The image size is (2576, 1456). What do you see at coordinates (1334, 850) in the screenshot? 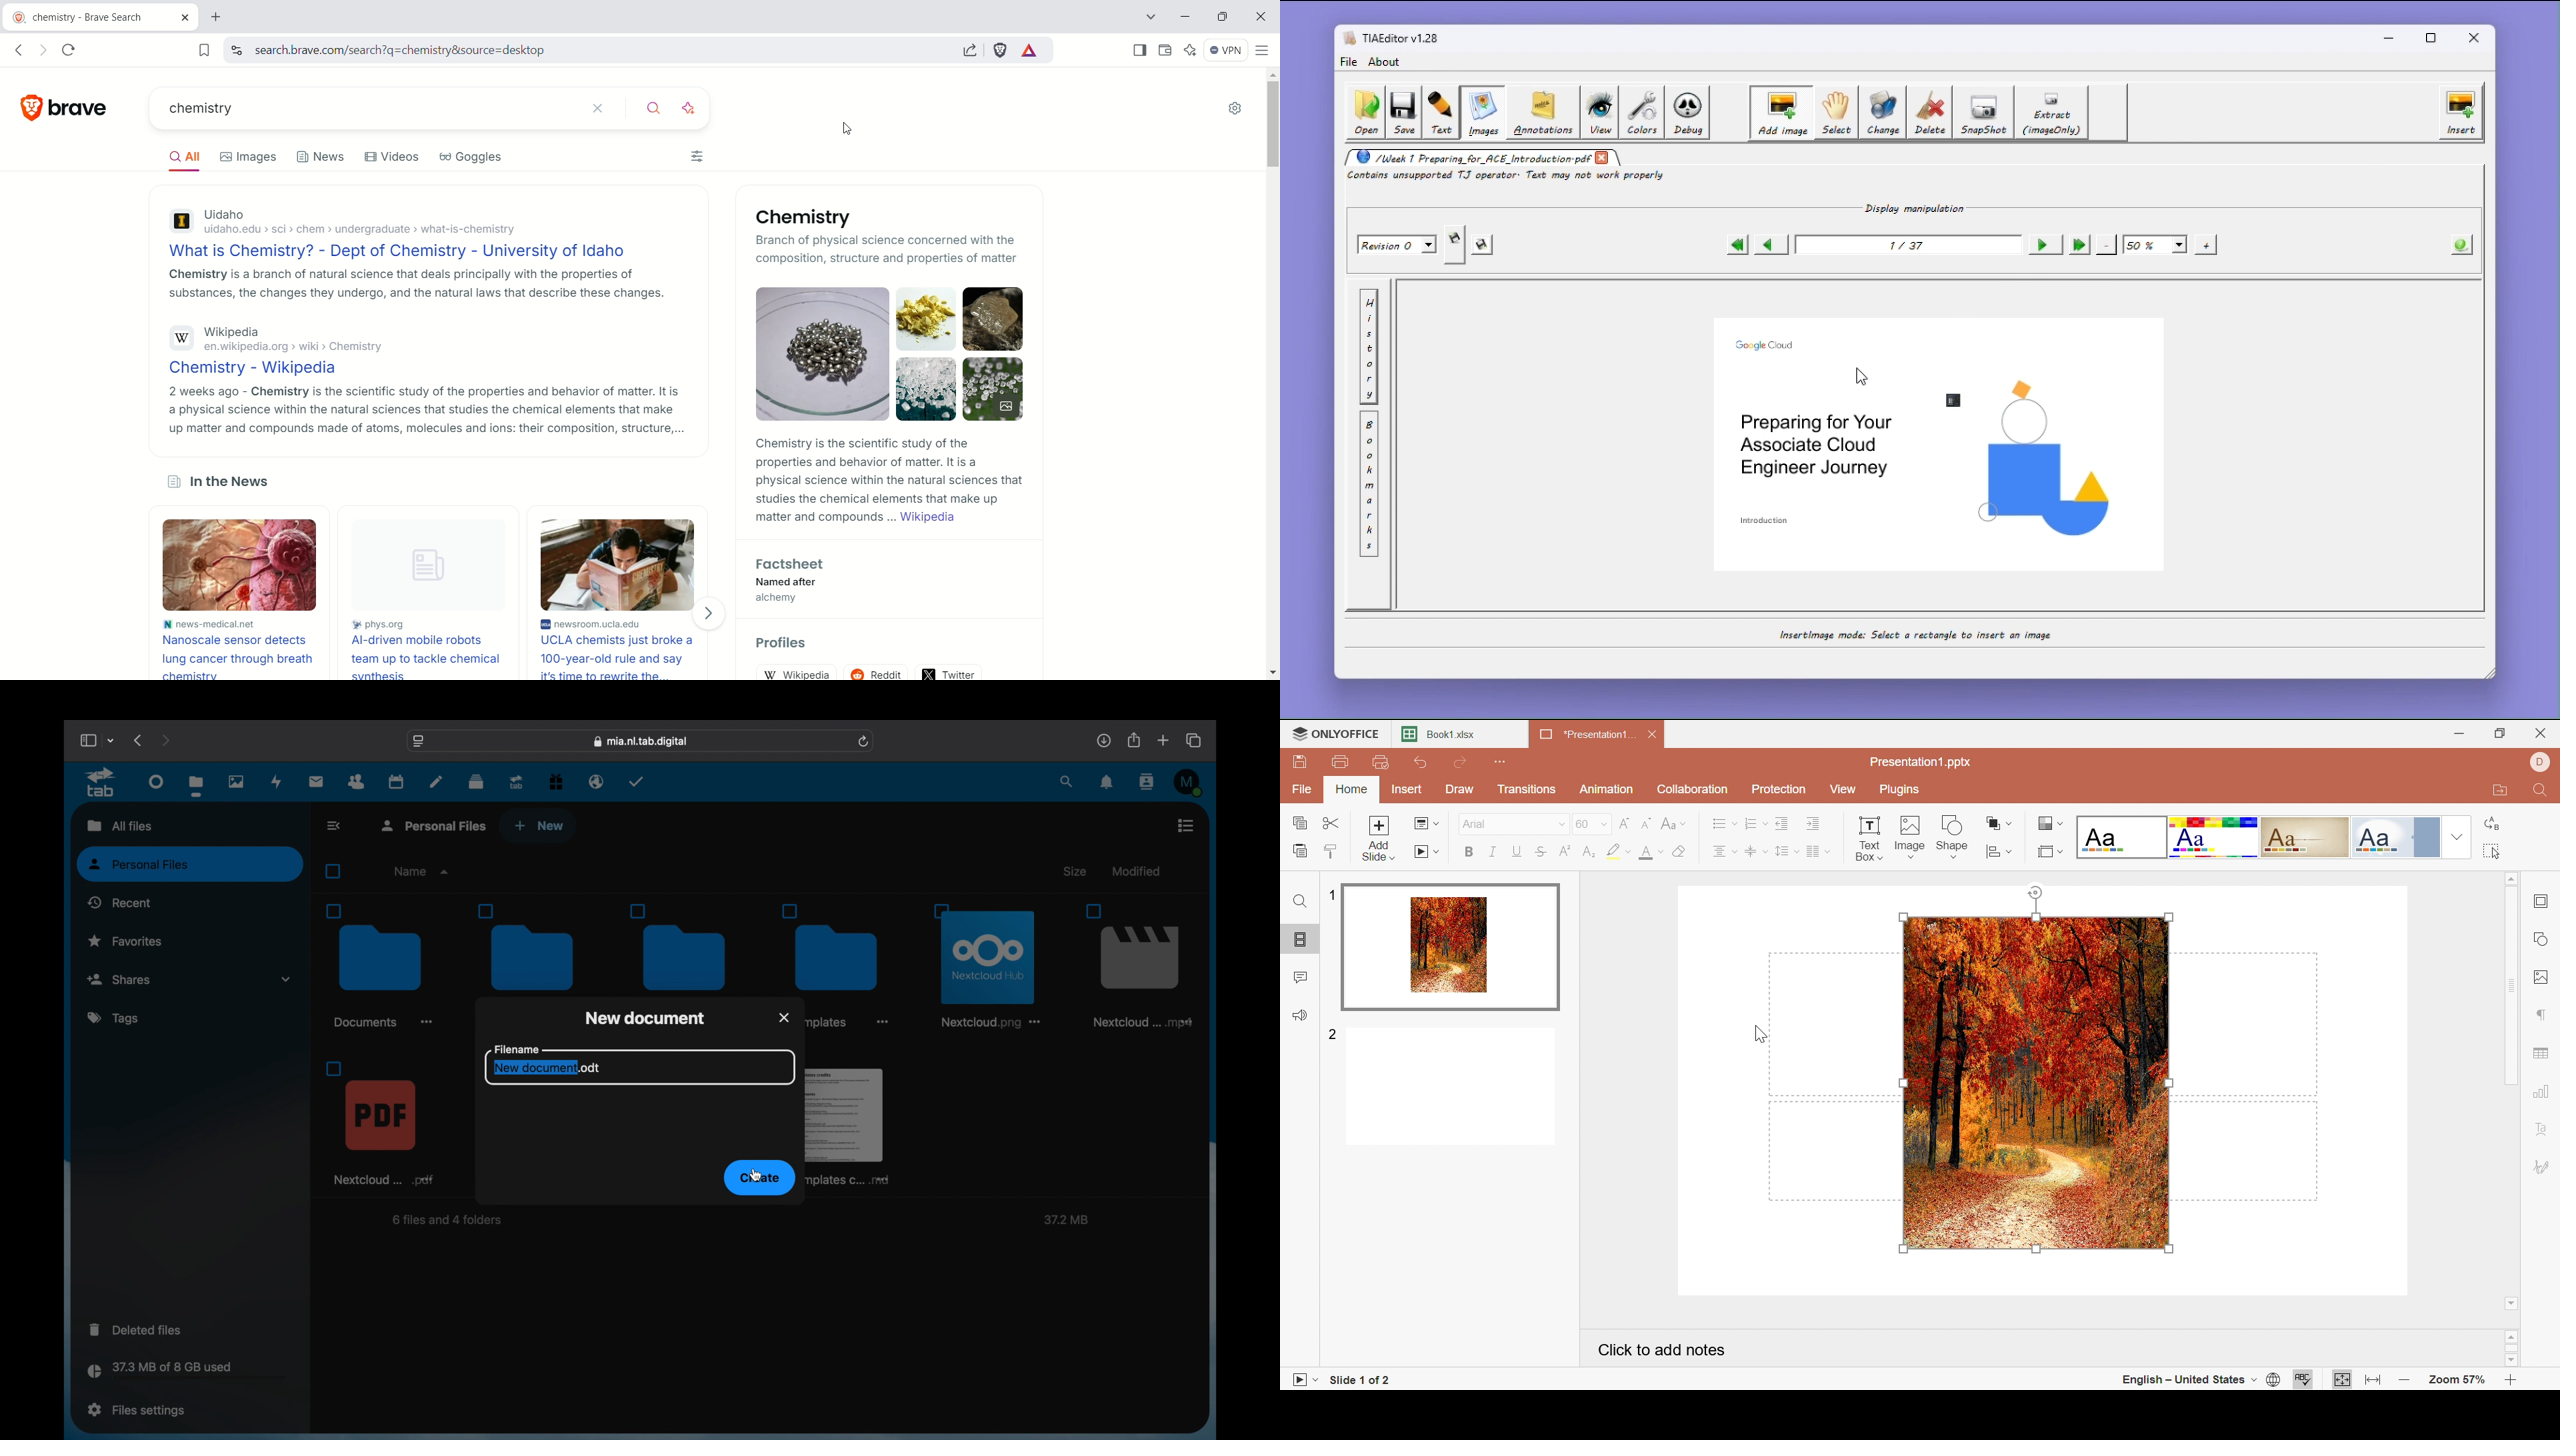
I see `Paste style` at bounding box center [1334, 850].